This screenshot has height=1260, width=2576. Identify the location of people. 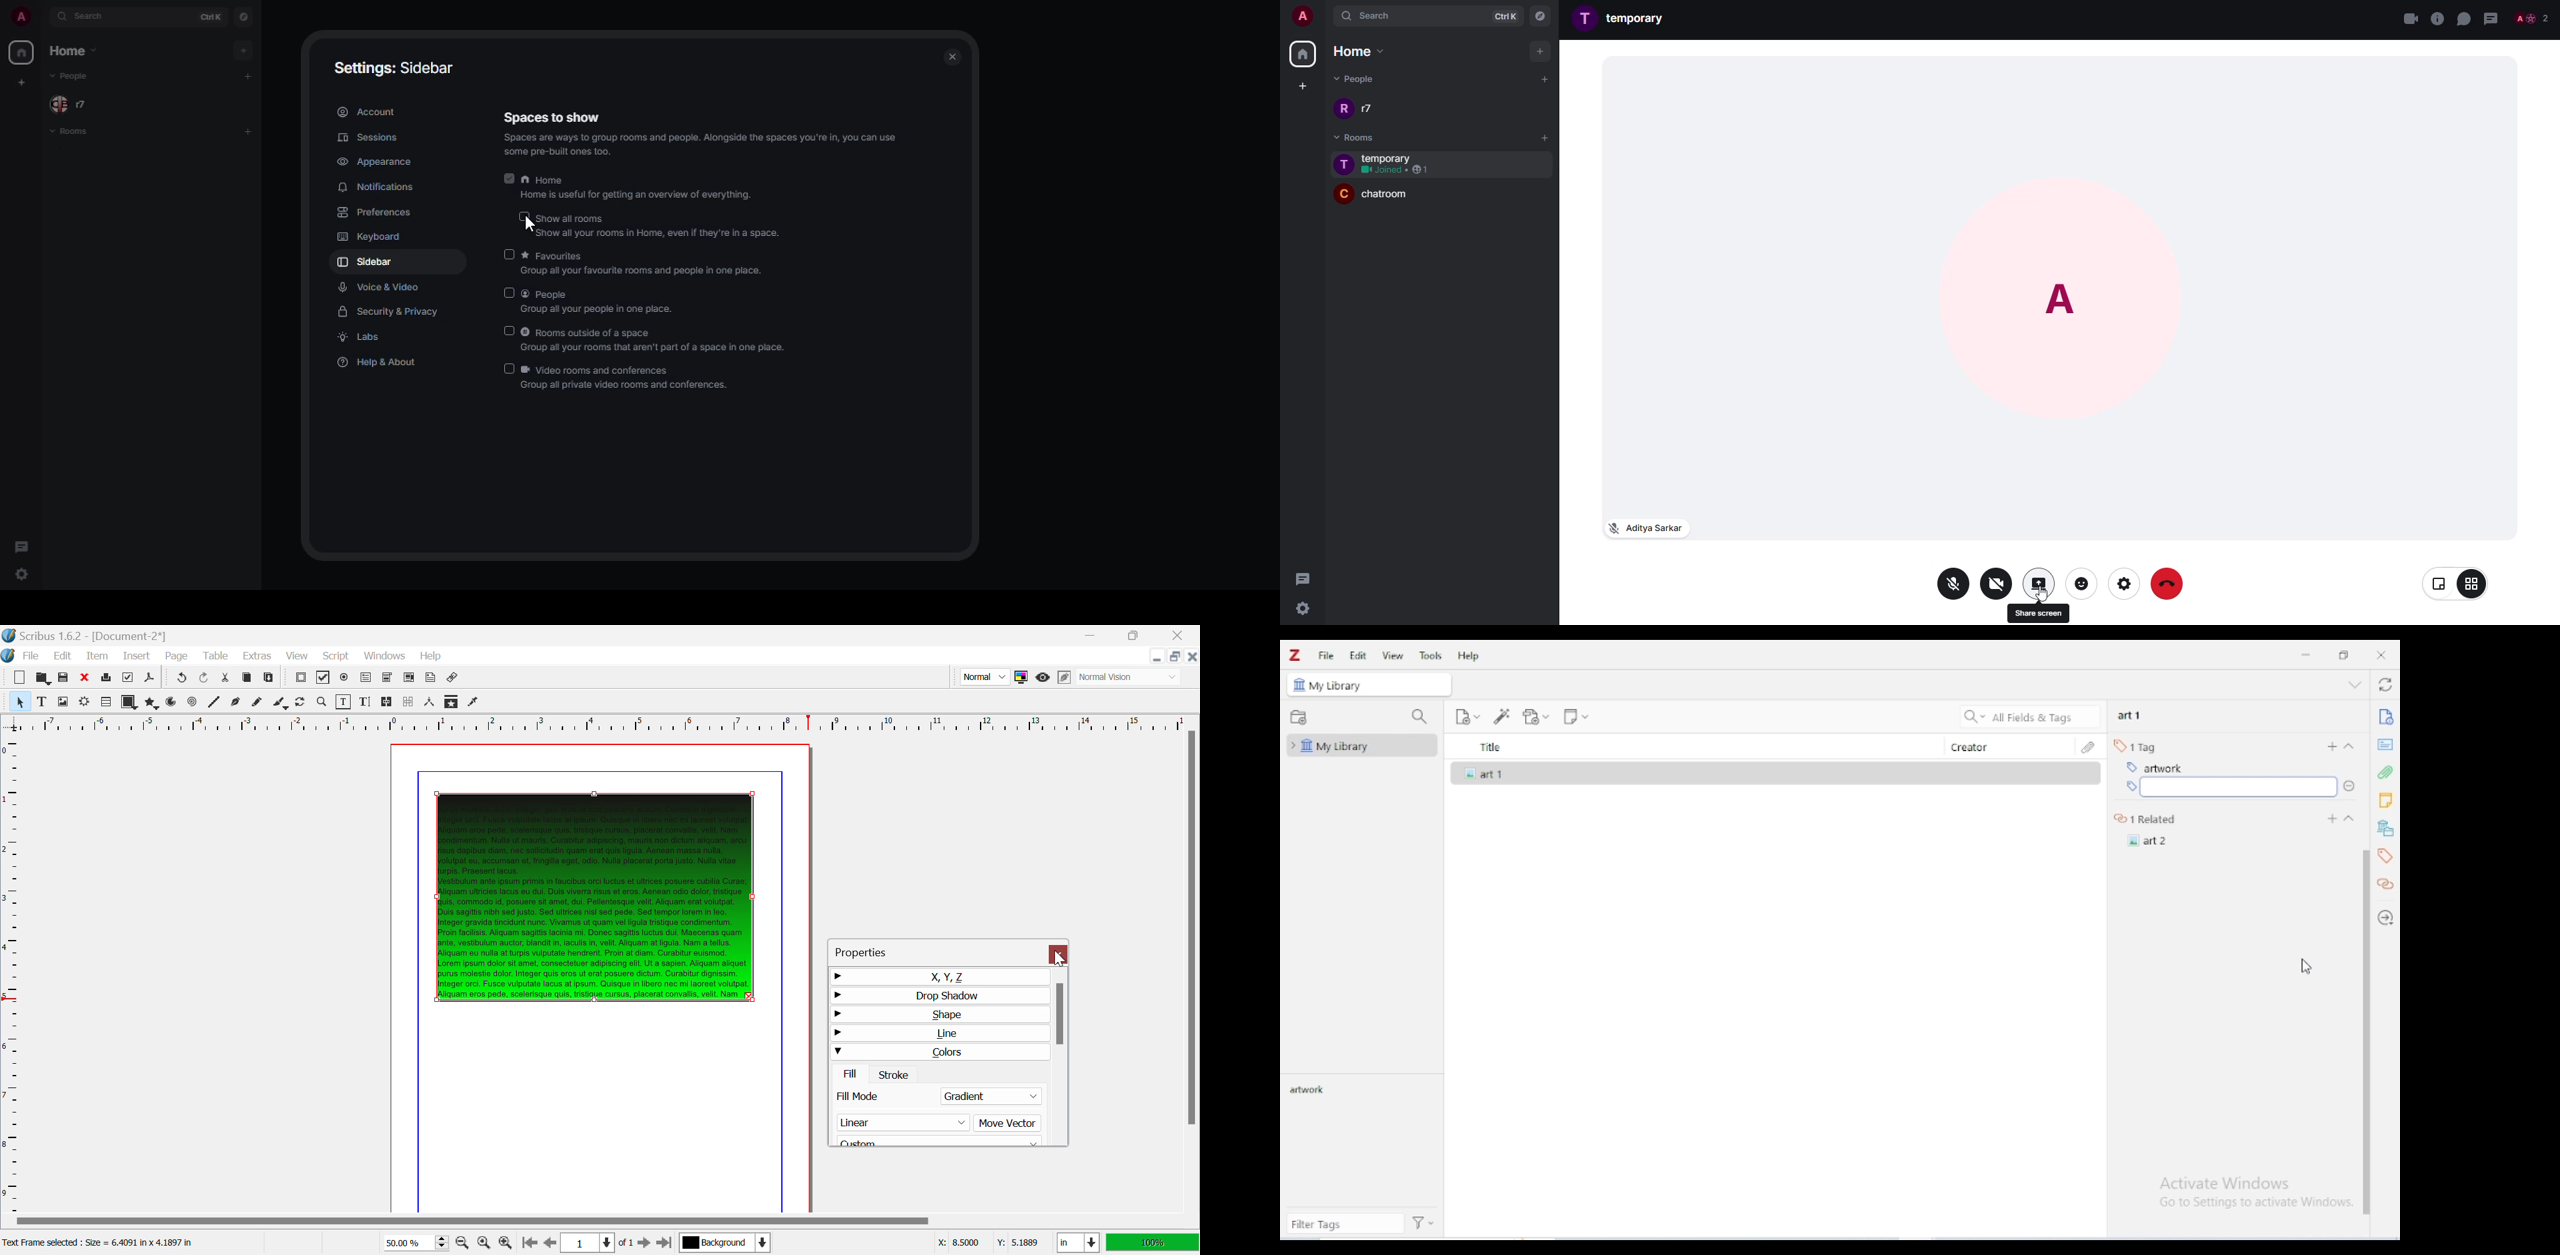
(604, 301).